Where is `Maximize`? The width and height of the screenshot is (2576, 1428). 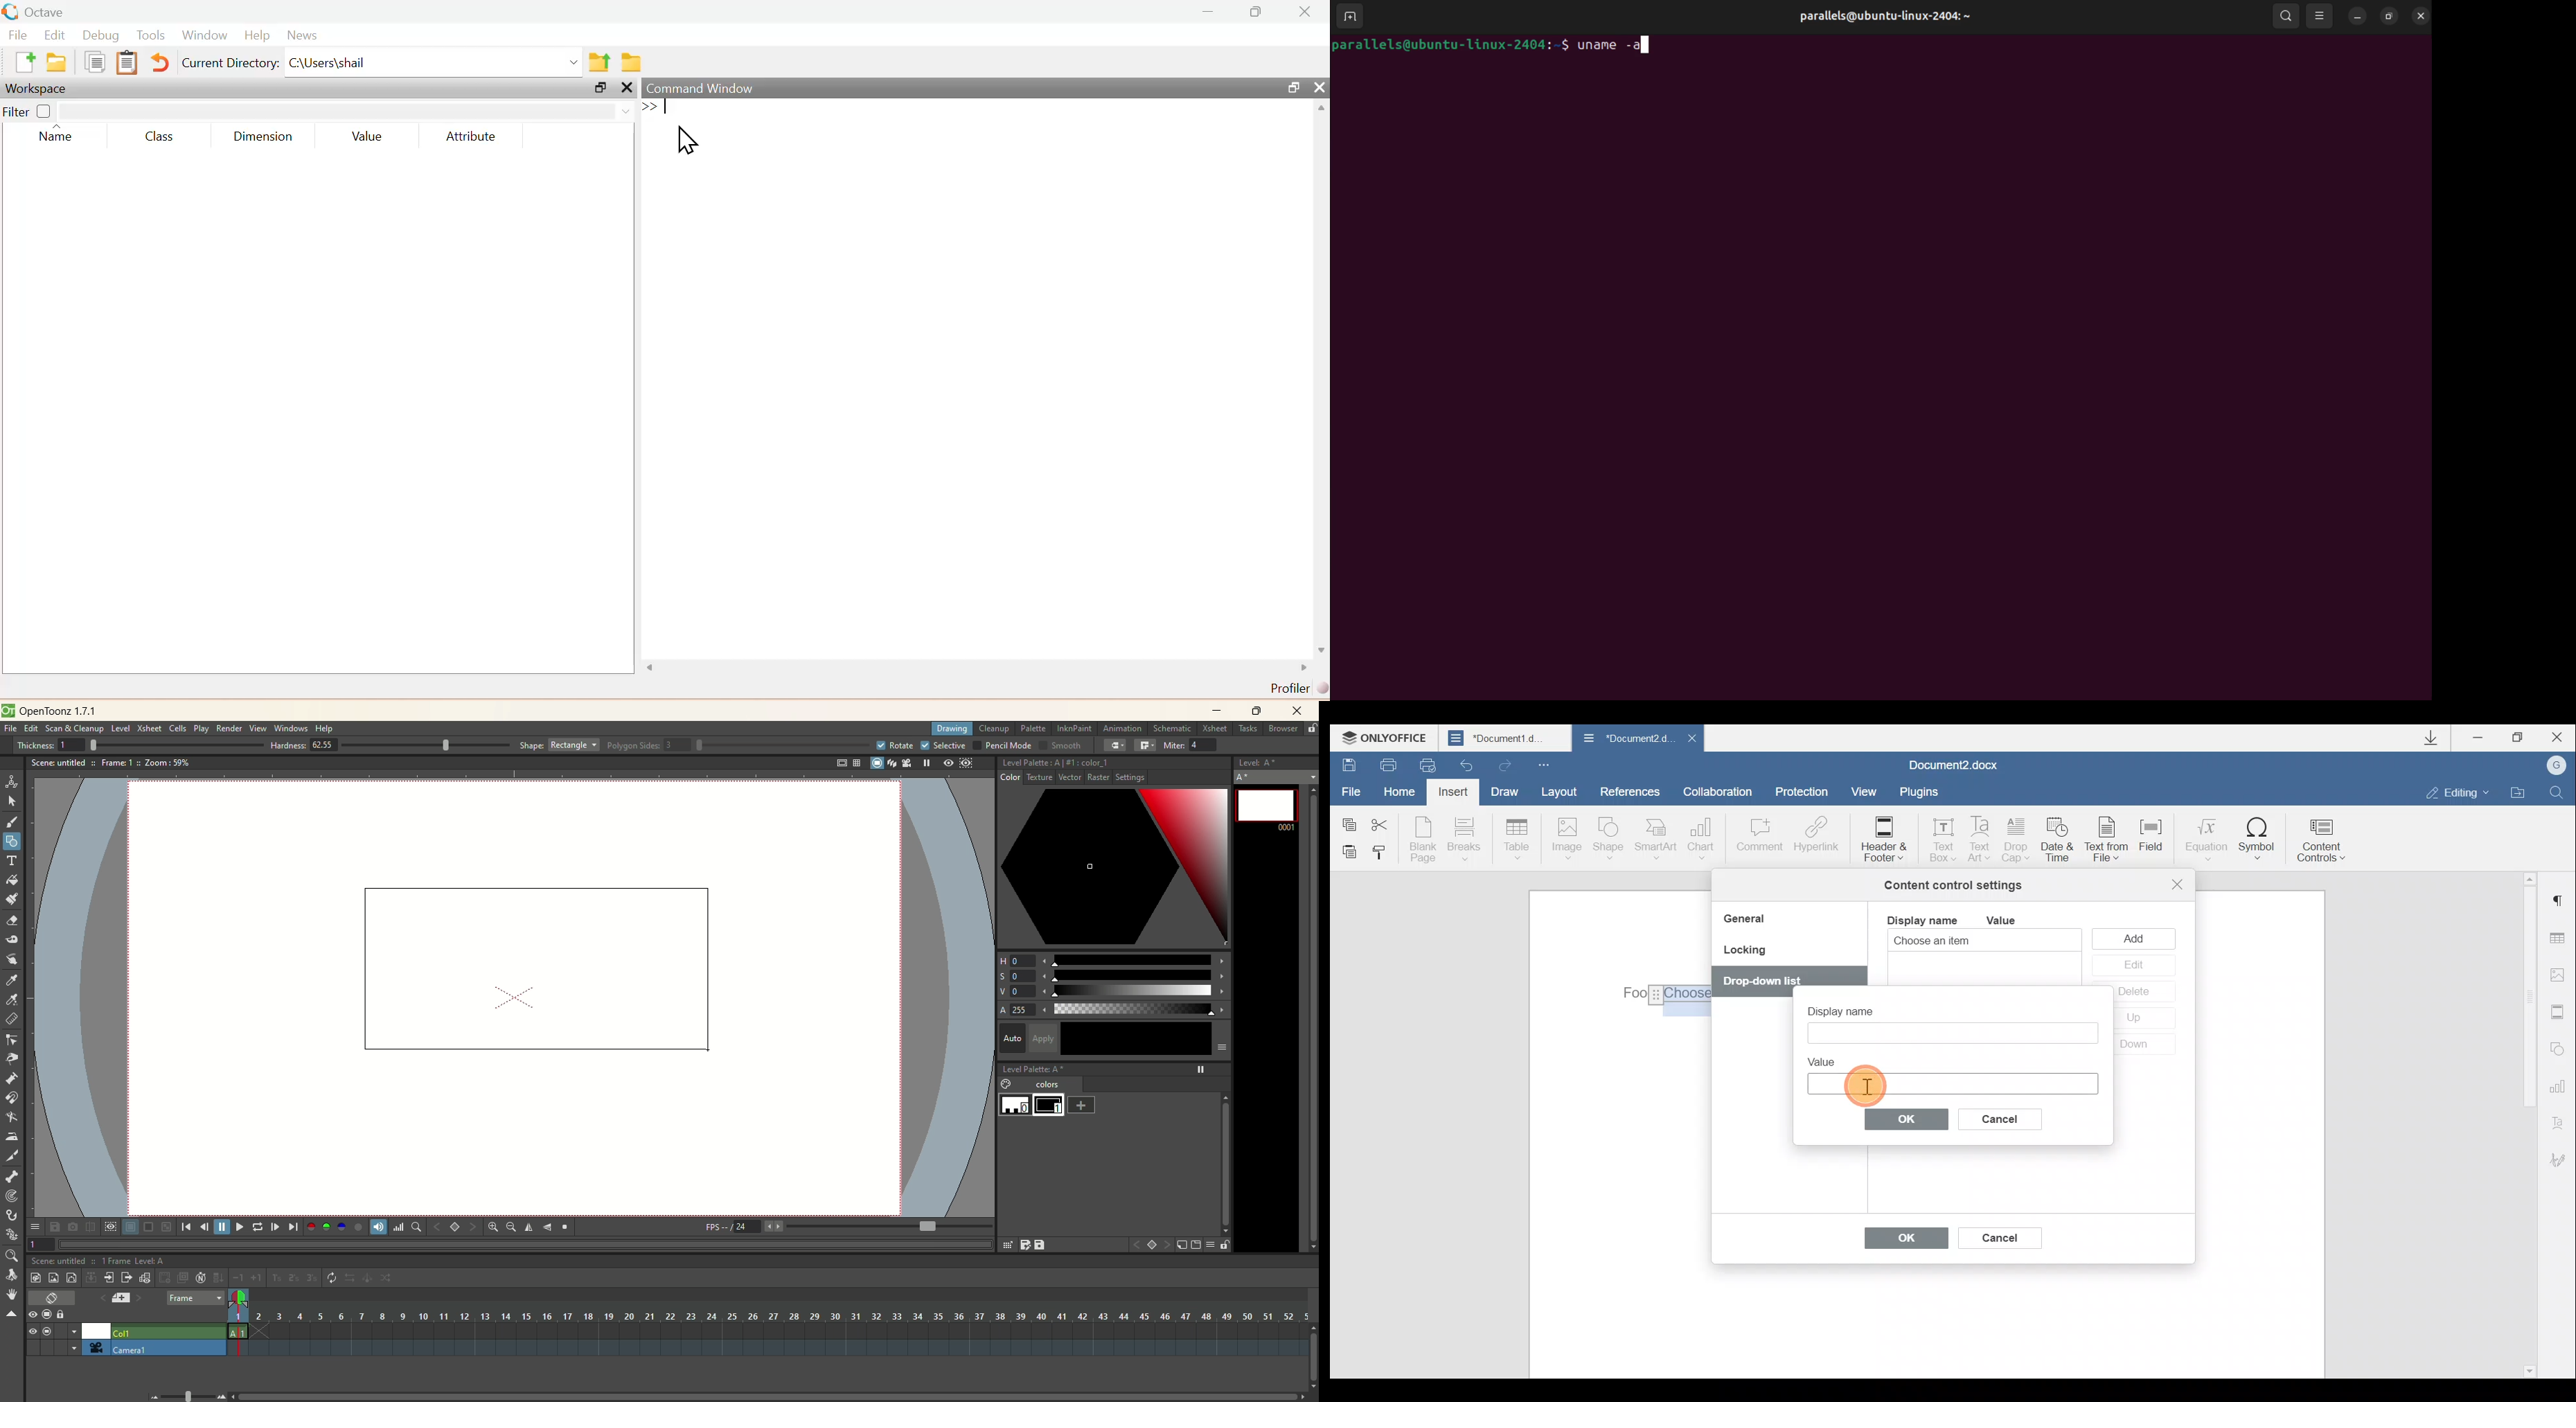 Maximize is located at coordinates (1258, 12).